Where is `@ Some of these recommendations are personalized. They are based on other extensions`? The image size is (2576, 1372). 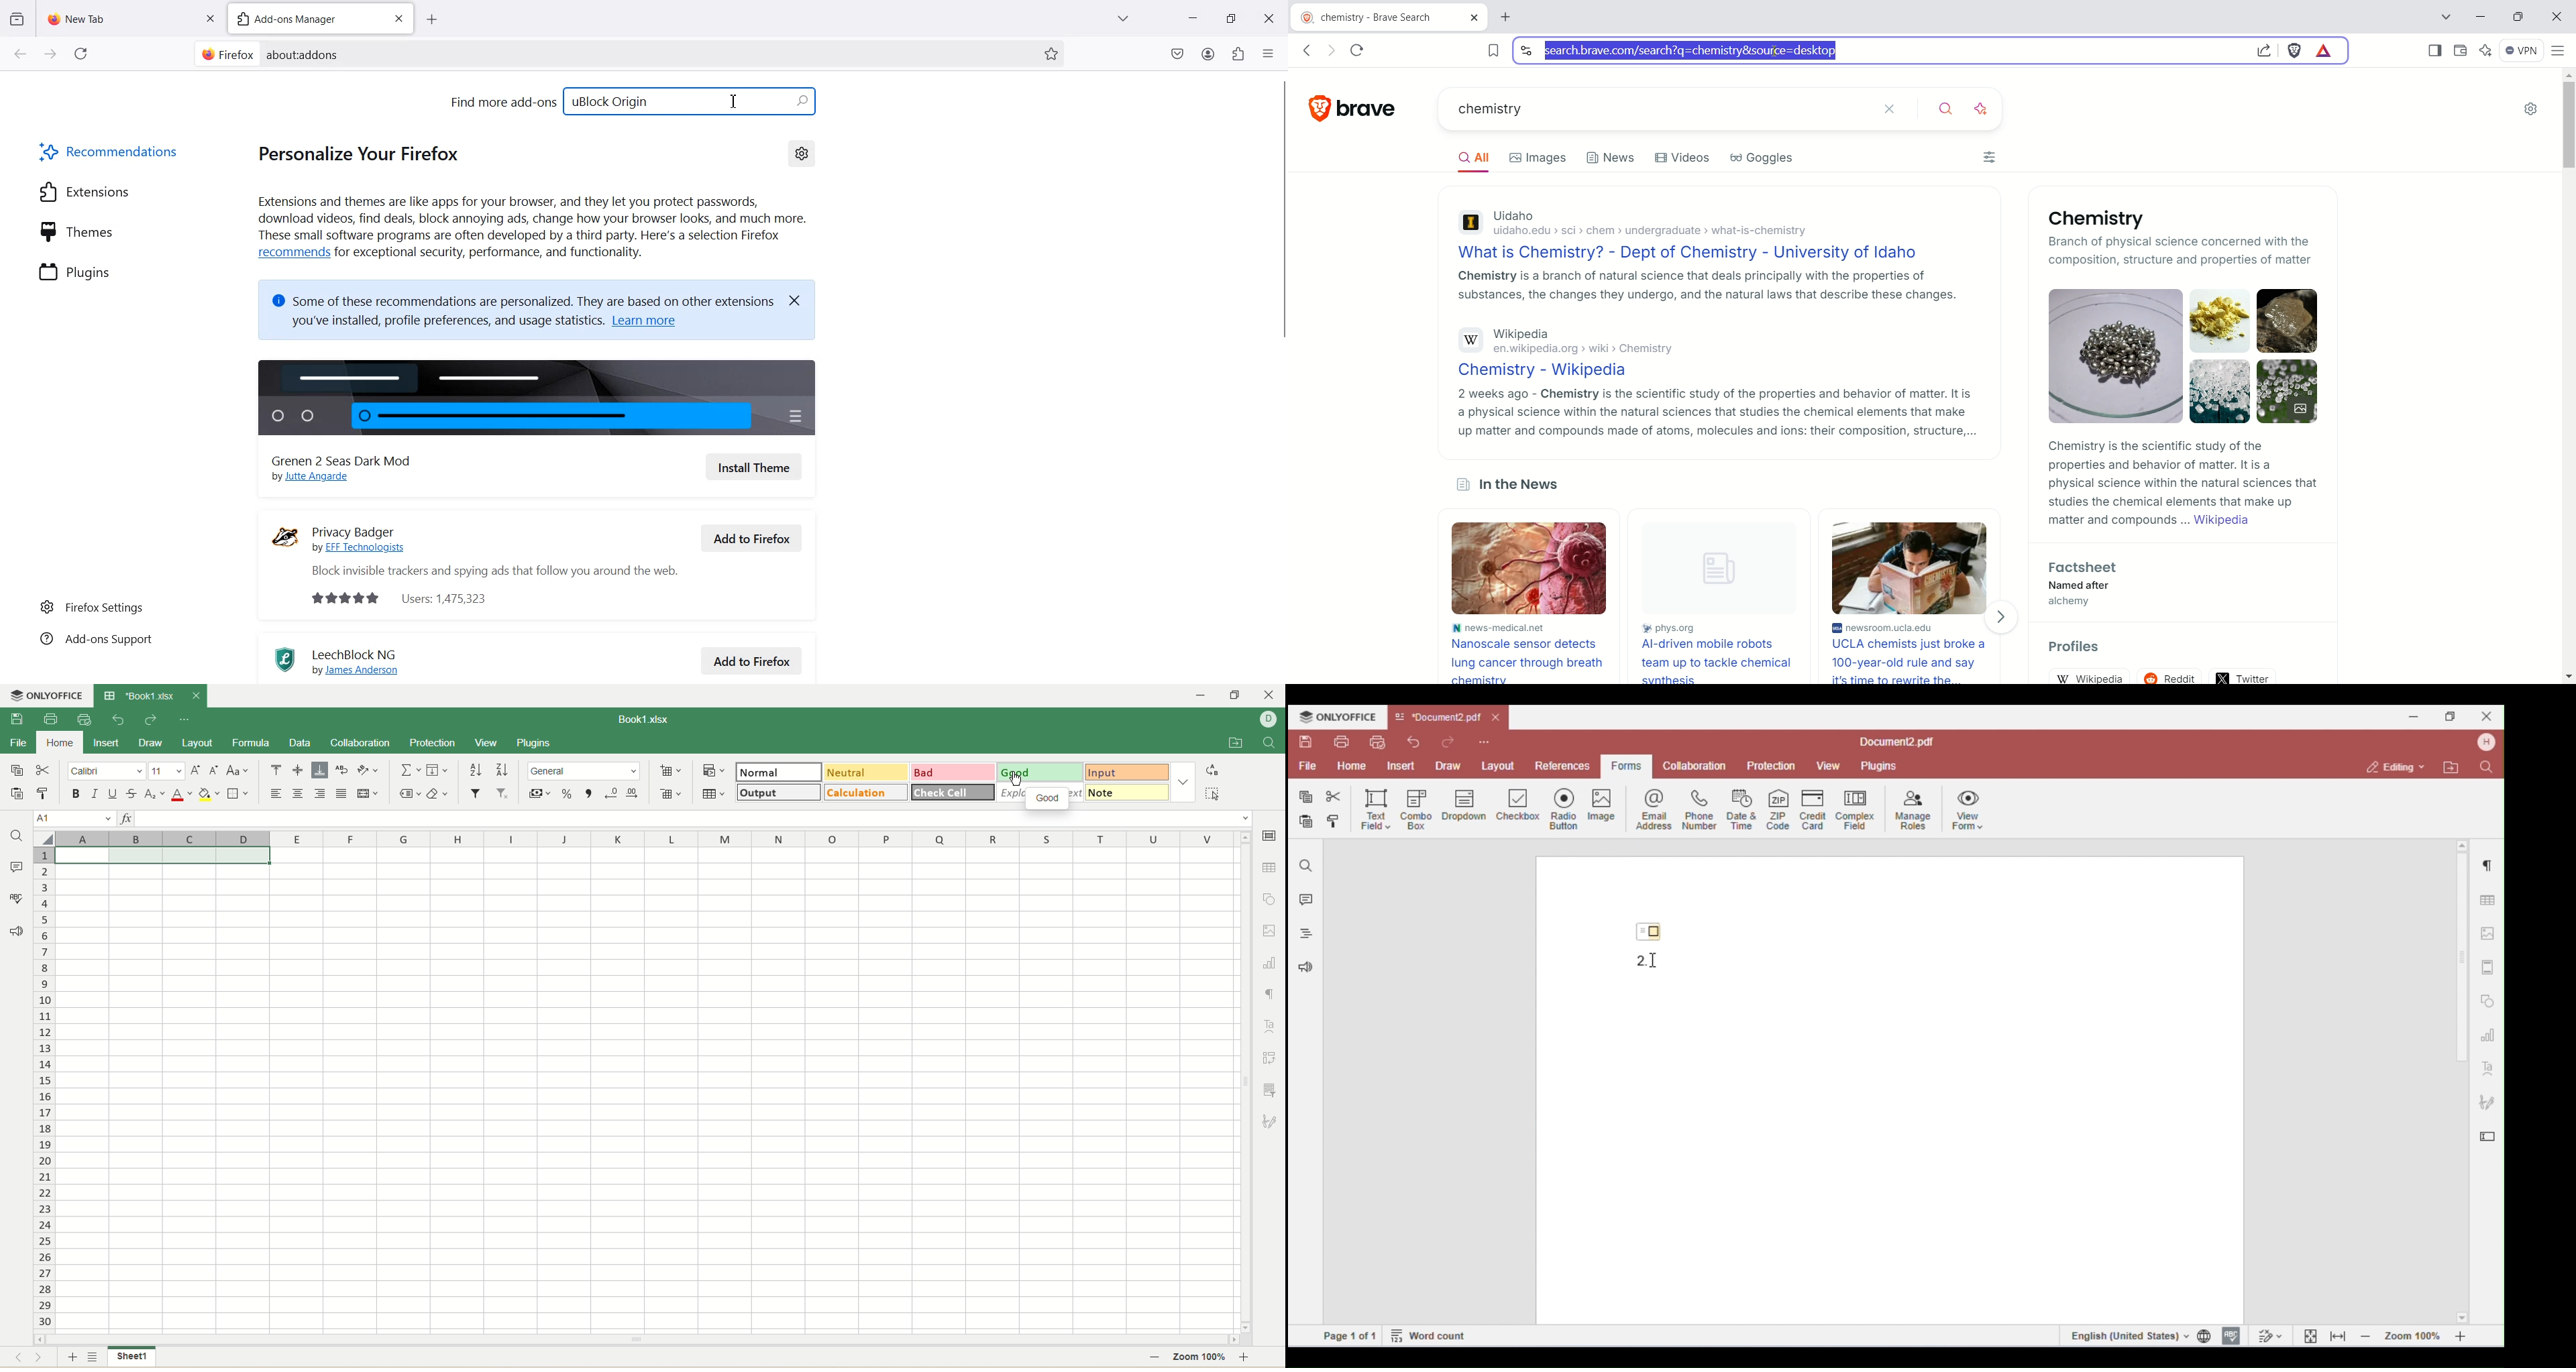
@ Some of these recommendations are personalized. They are based on other extensions is located at coordinates (520, 296).